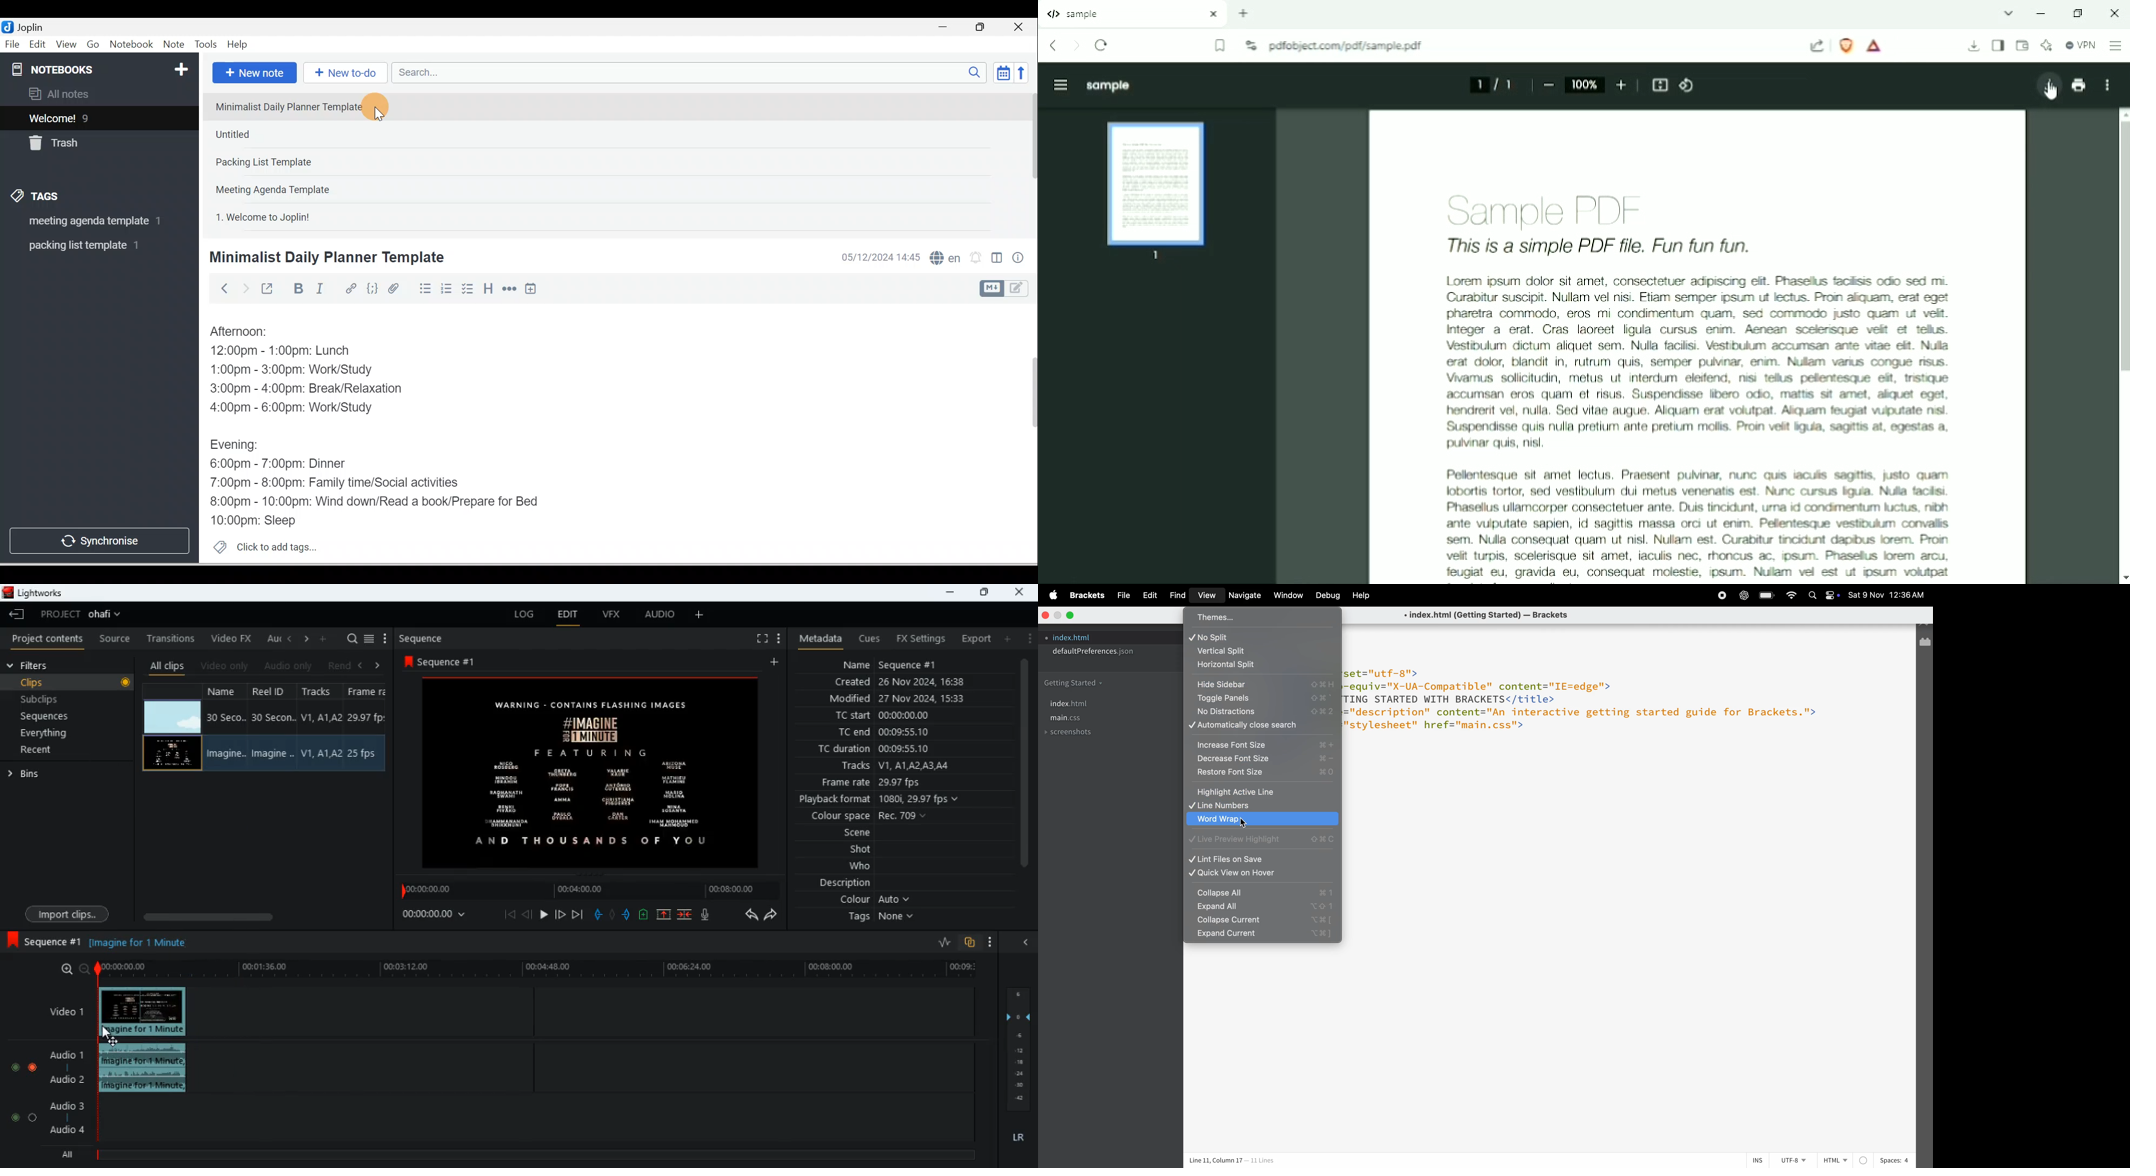  What do you see at coordinates (889, 732) in the screenshot?
I see `tc end` at bounding box center [889, 732].